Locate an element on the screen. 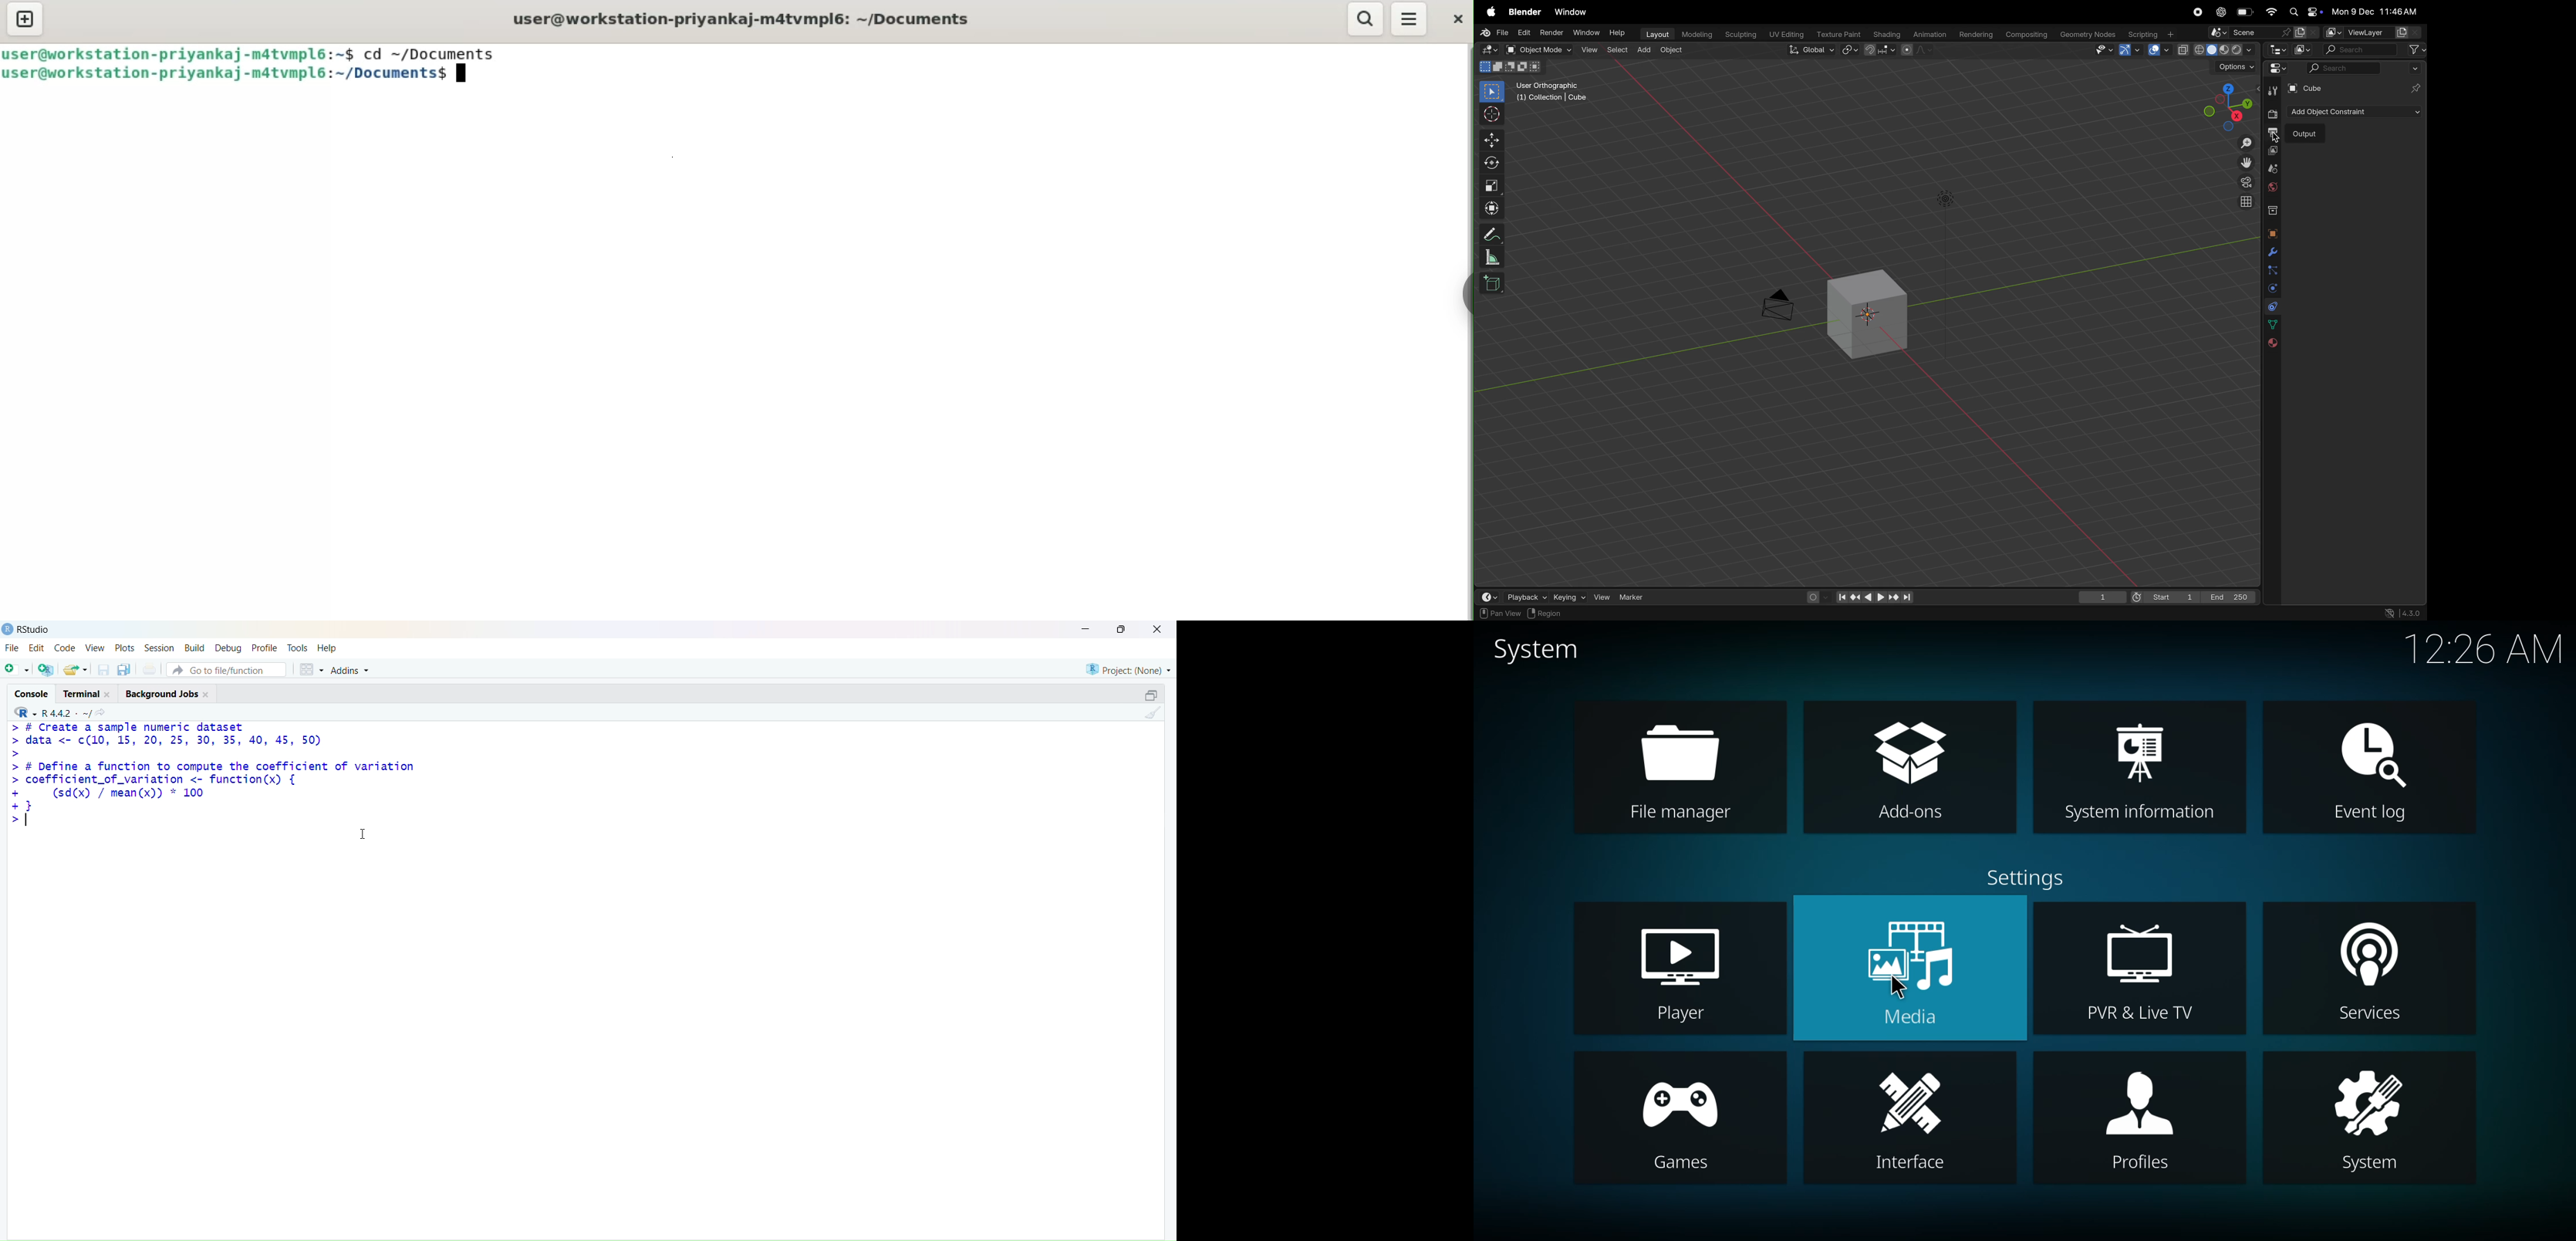 This screenshot has height=1260, width=2576. grid is located at coordinates (313, 670).